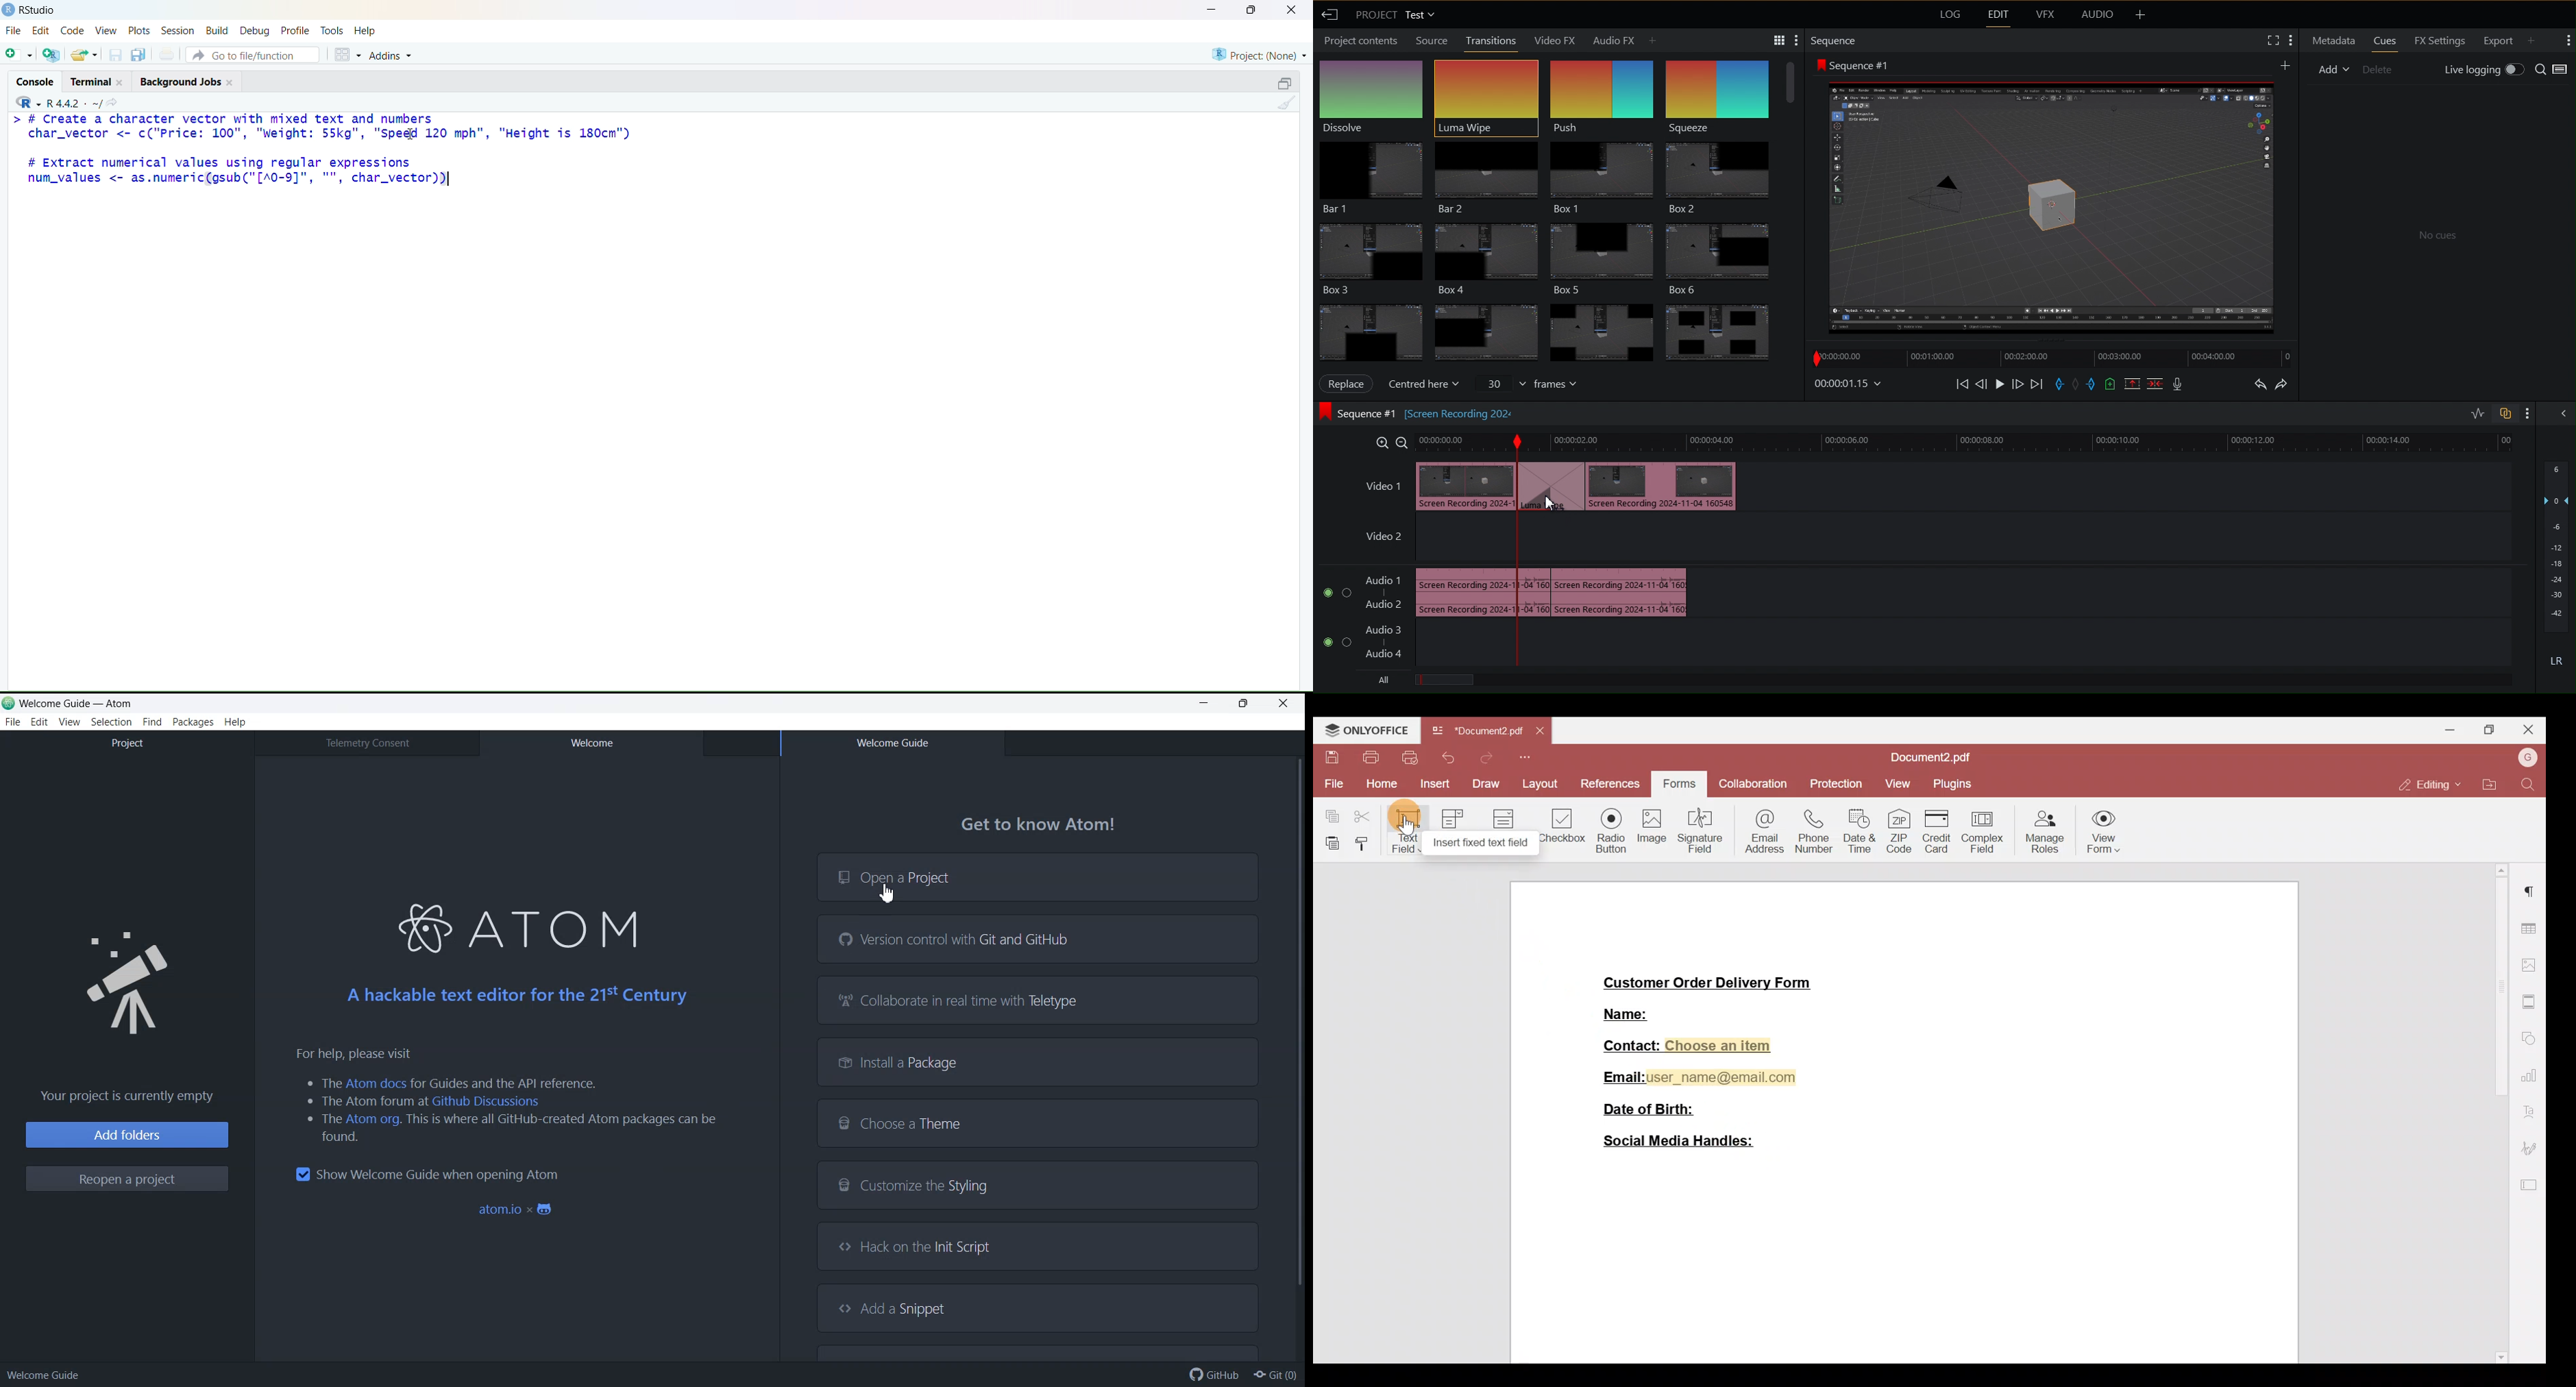 The width and height of the screenshot is (2576, 1400). I want to click on R. 4.4.2 ~/, so click(73, 104).